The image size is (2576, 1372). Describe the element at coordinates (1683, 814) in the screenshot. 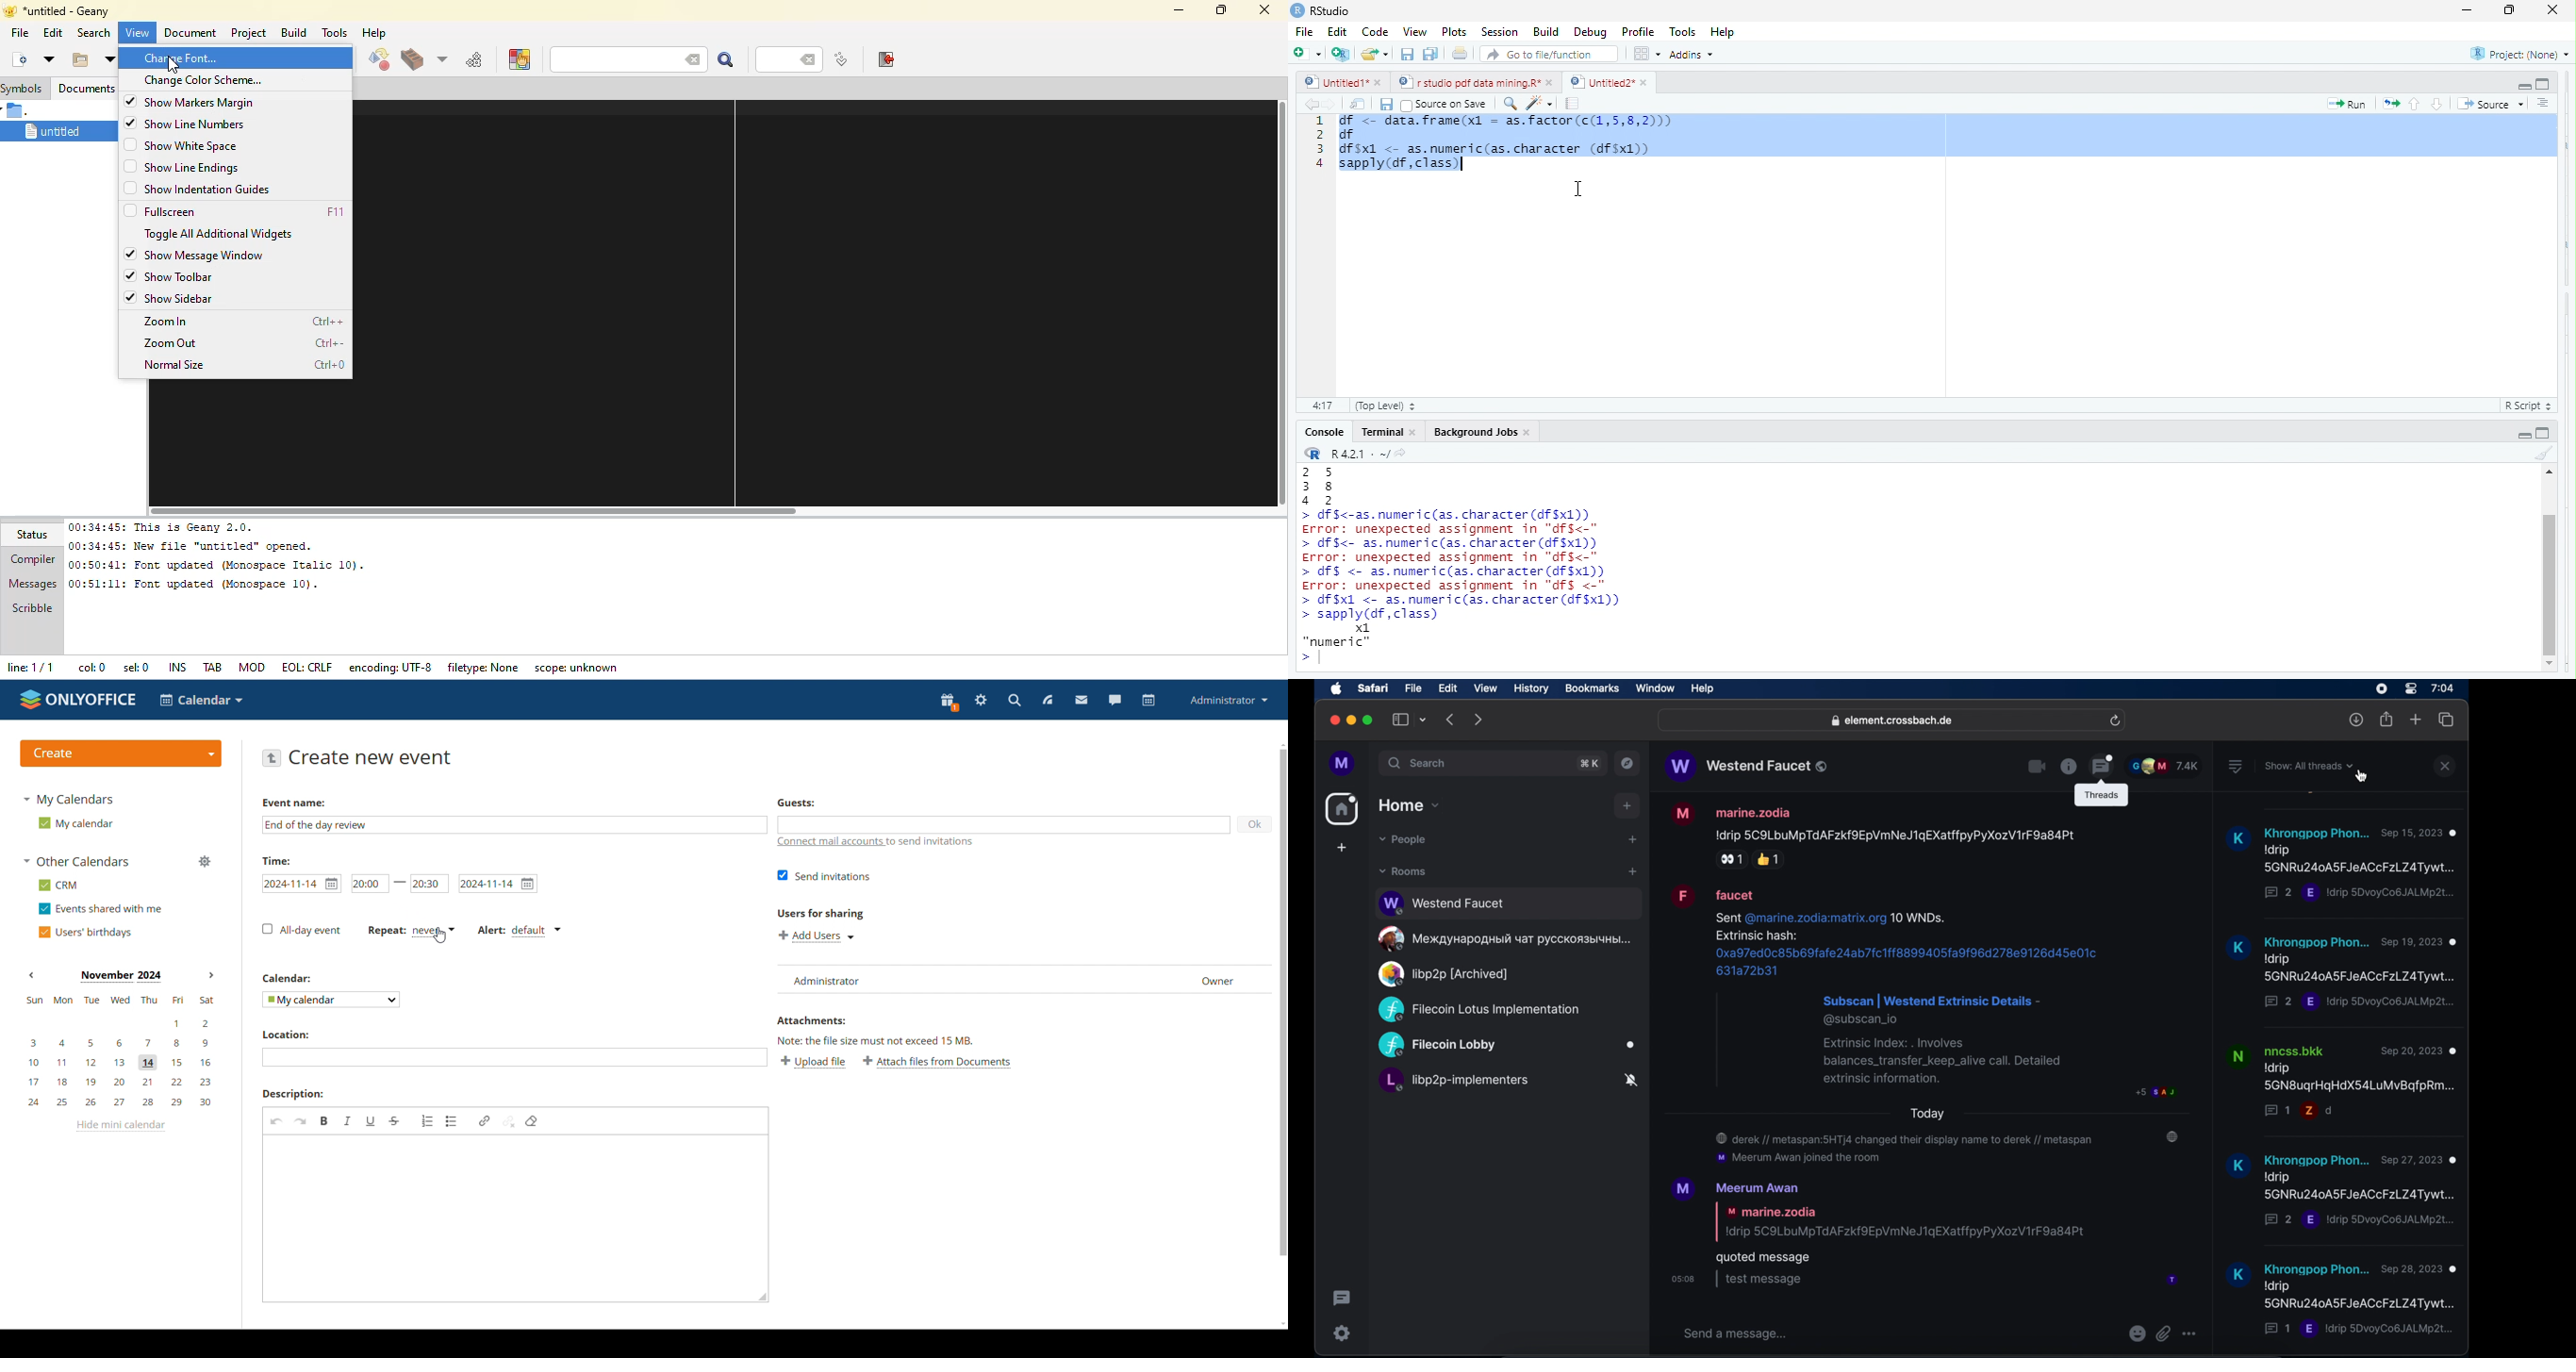

I see `M` at that location.